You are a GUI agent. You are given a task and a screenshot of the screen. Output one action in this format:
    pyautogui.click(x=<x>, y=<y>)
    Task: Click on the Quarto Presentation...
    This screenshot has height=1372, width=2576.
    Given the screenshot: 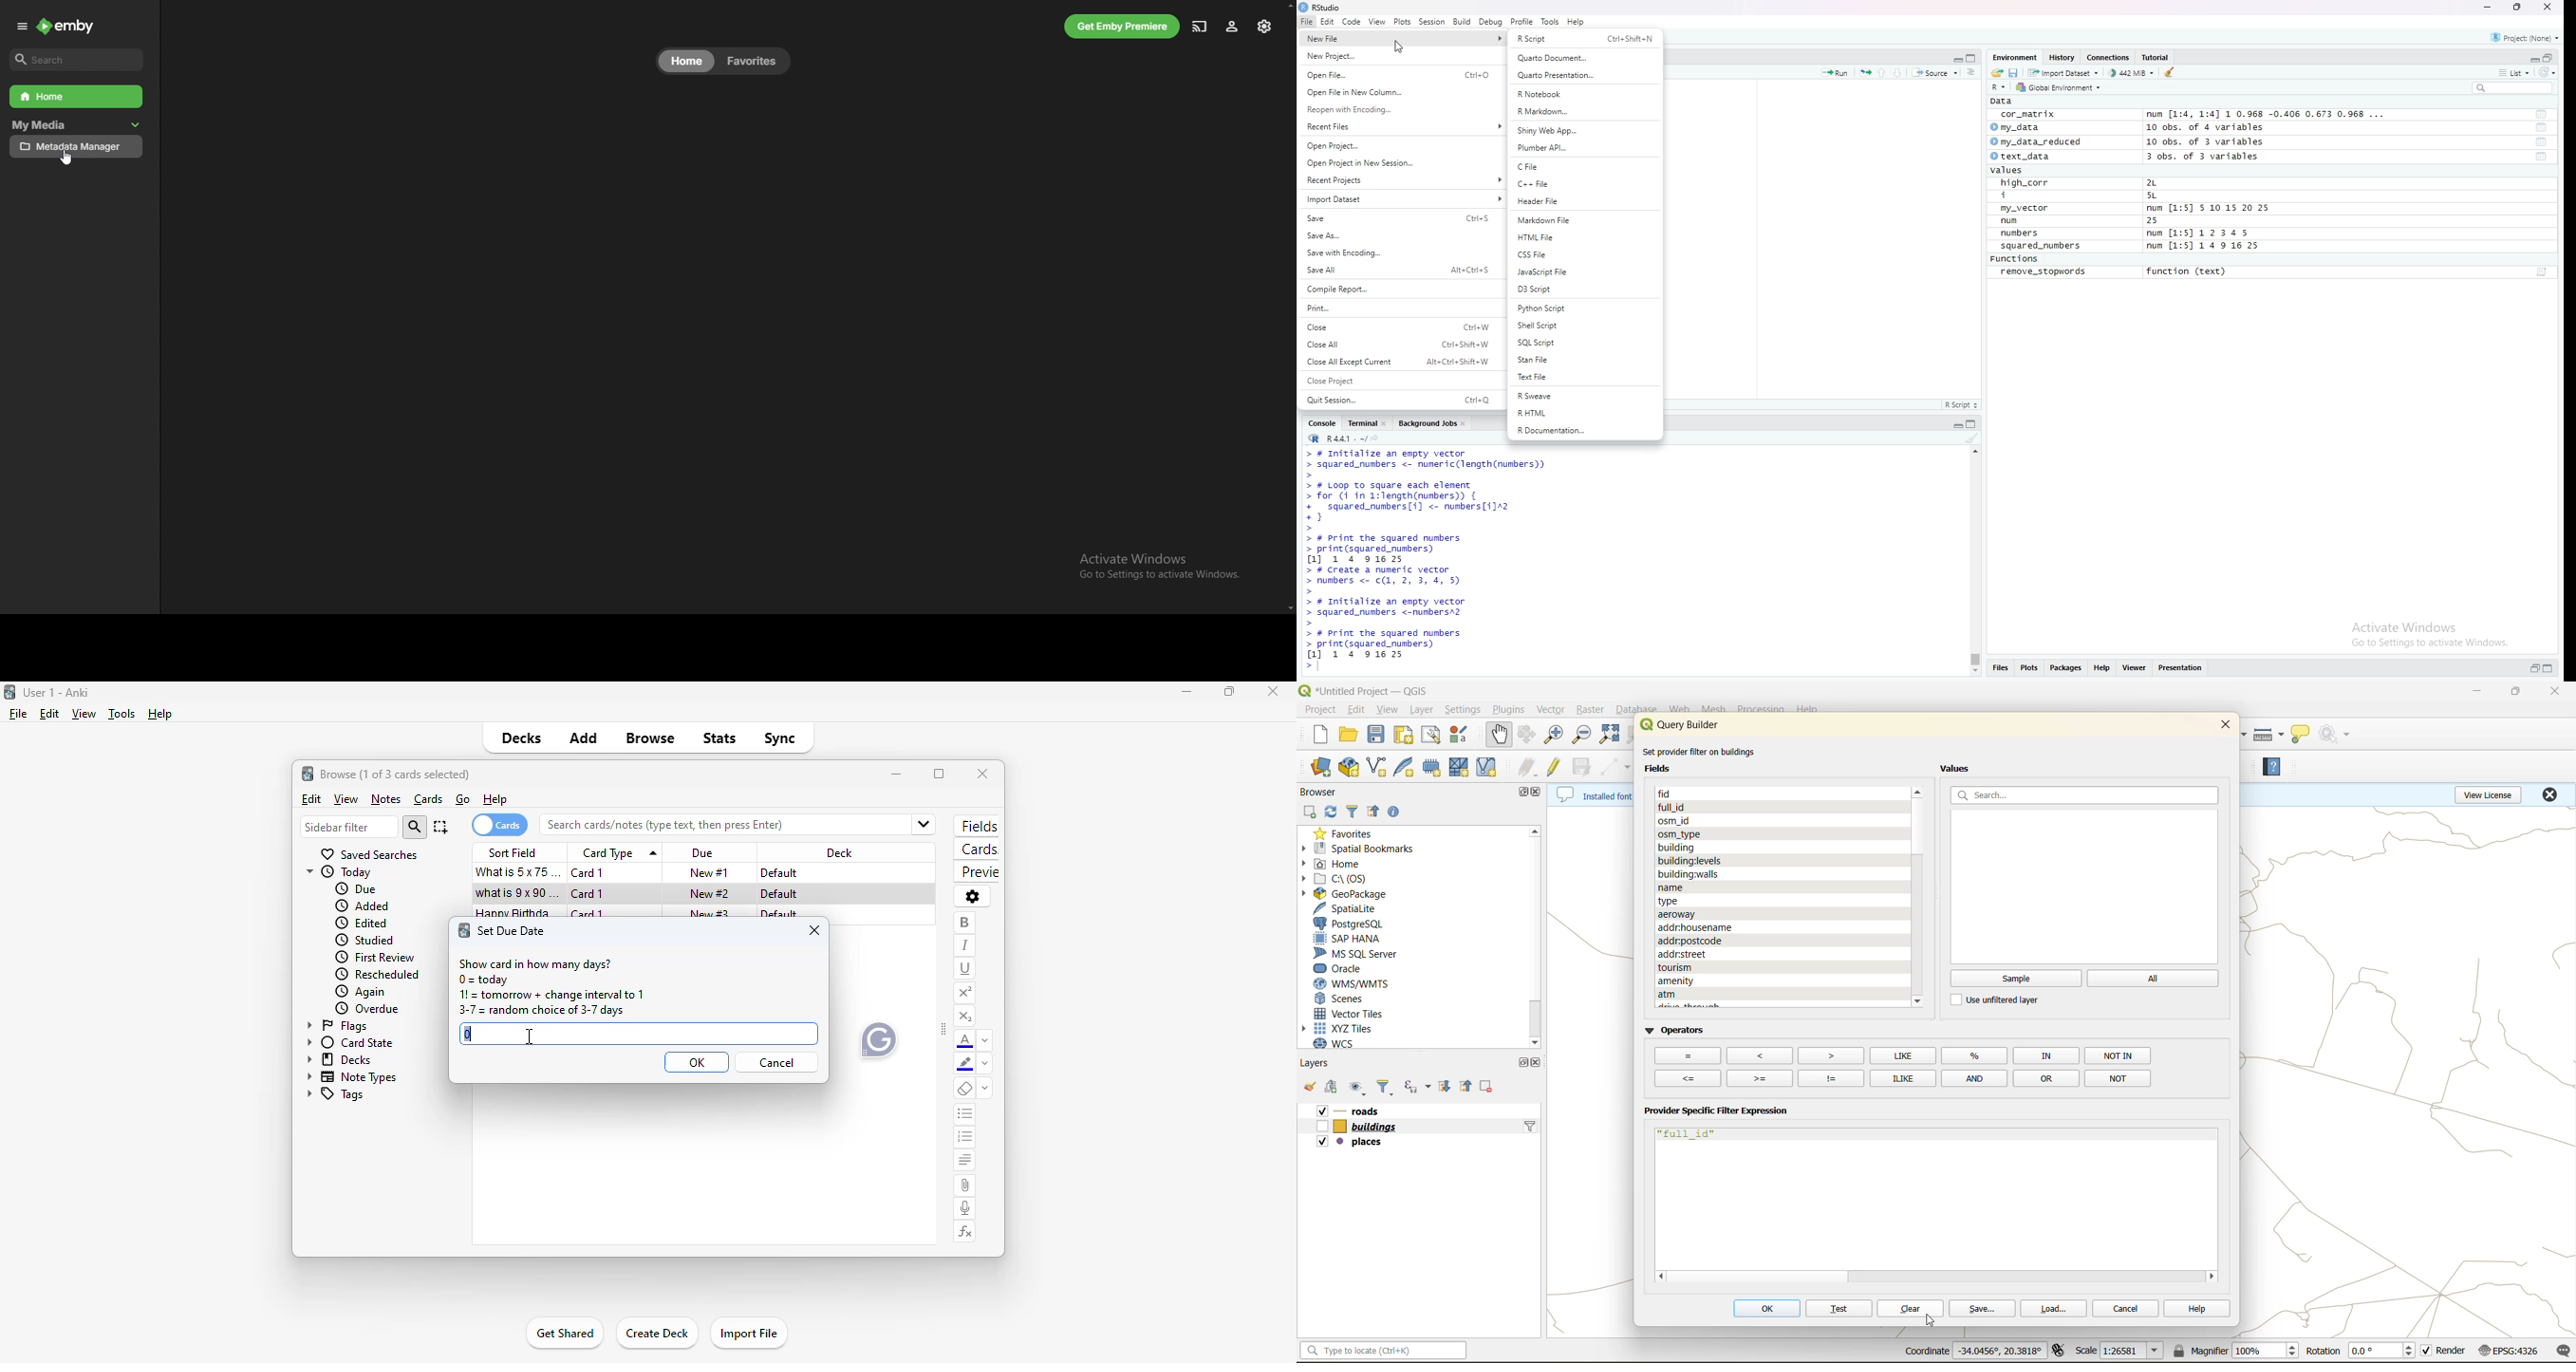 What is the action you would take?
    pyautogui.click(x=1583, y=75)
    